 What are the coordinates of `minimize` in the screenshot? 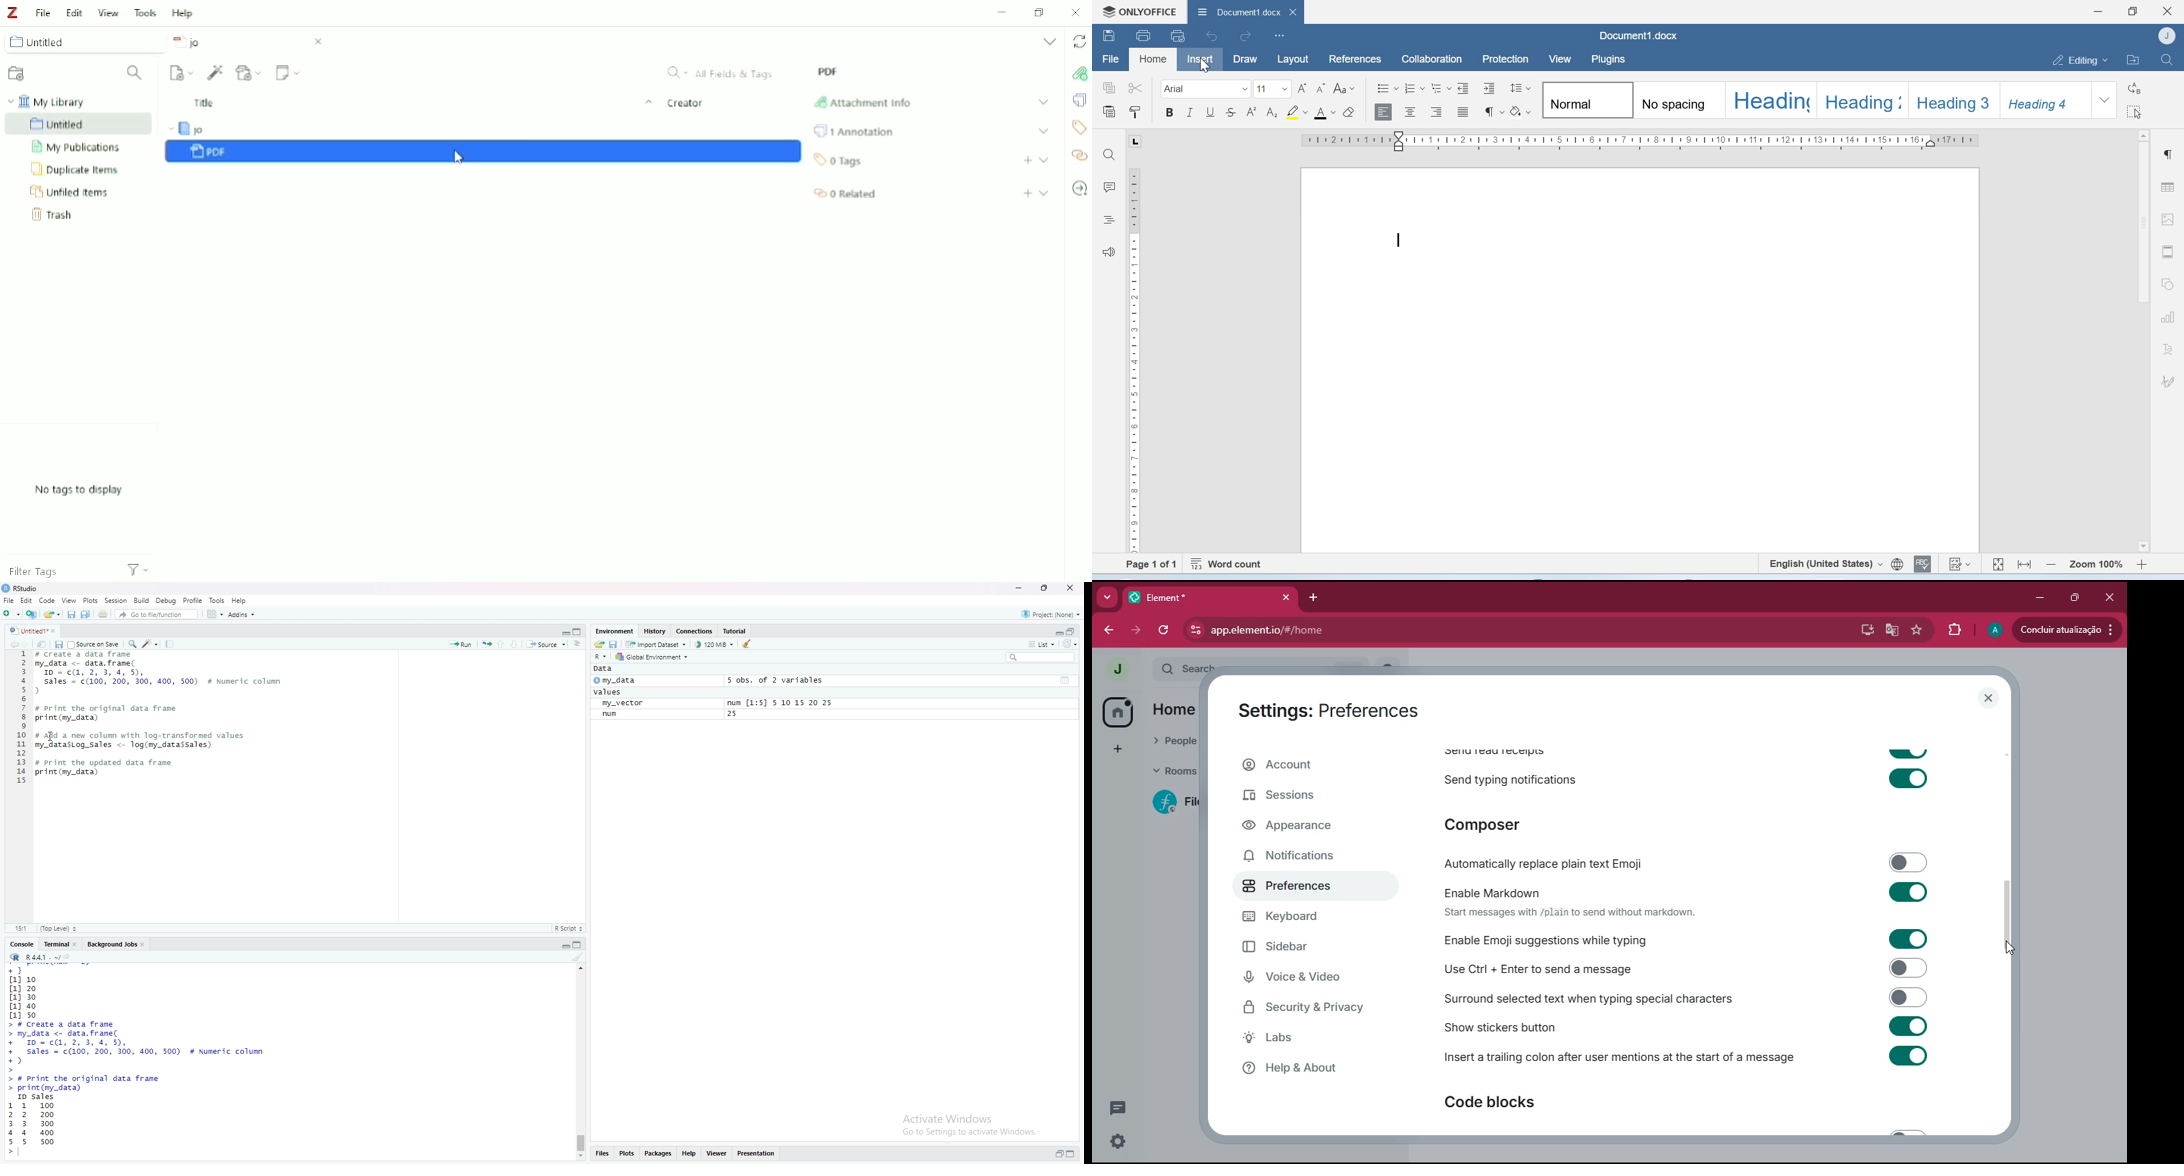 It's located at (562, 632).